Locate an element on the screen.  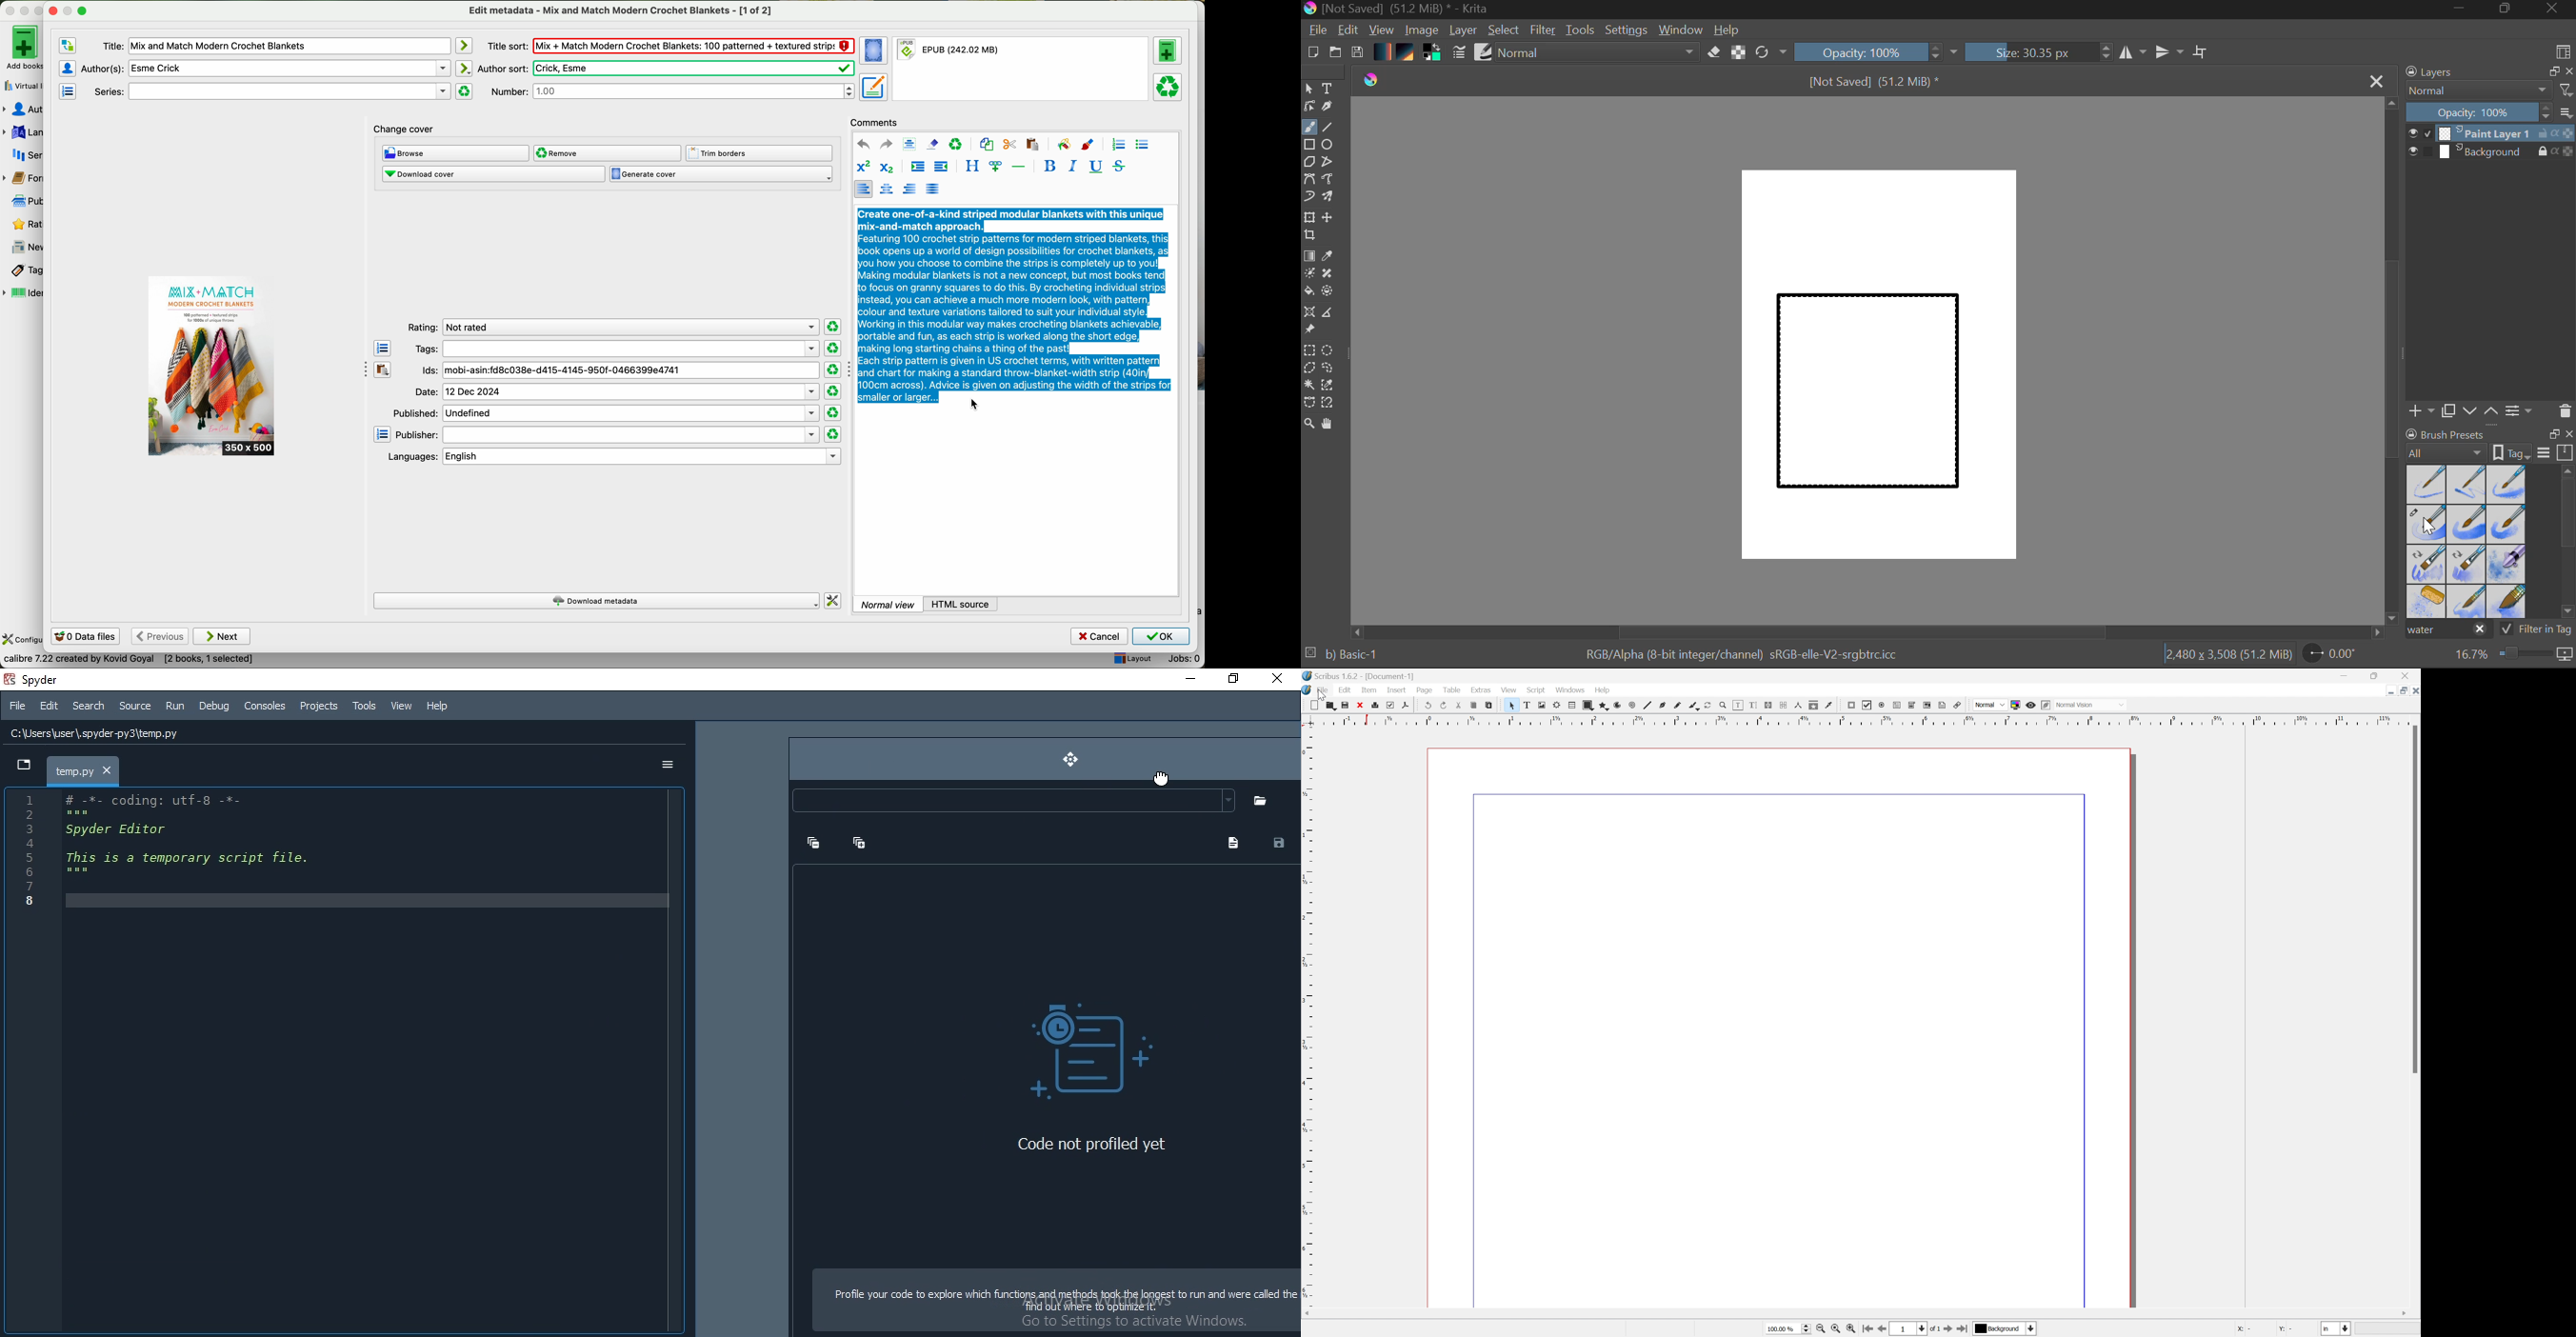
folders is located at coordinates (1261, 802).